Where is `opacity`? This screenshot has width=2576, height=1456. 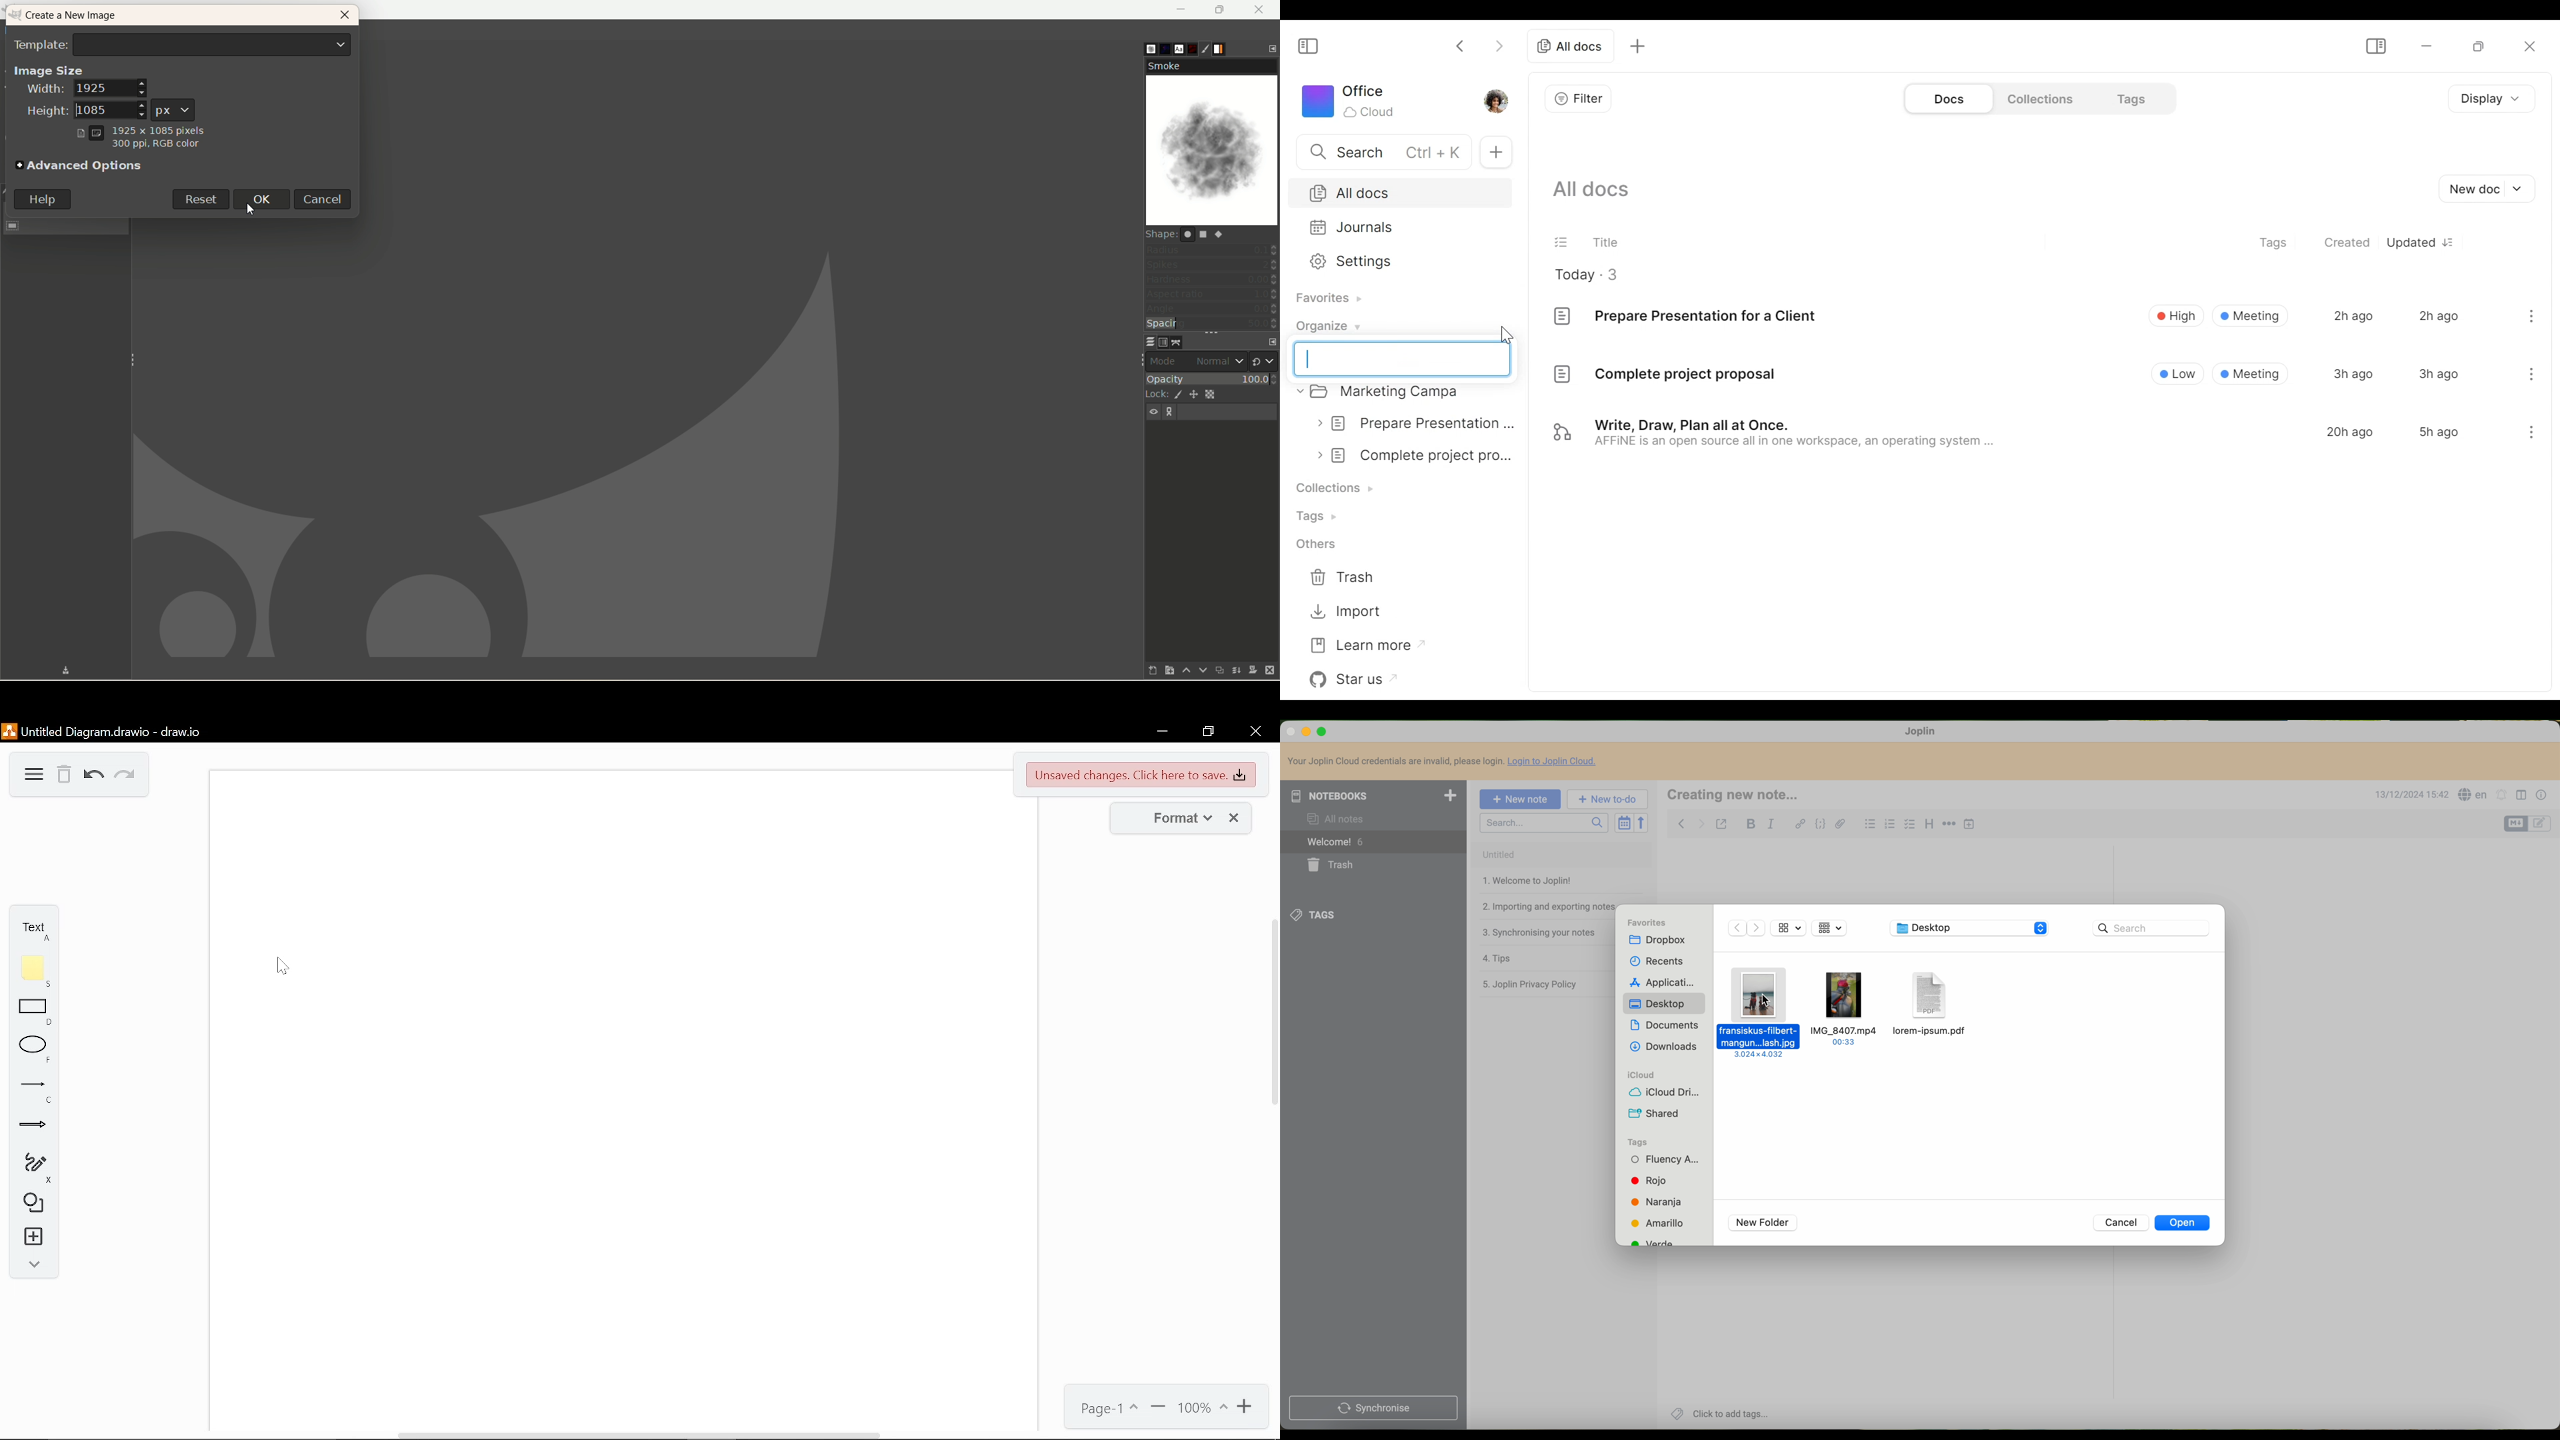 opacity is located at coordinates (1211, 377).